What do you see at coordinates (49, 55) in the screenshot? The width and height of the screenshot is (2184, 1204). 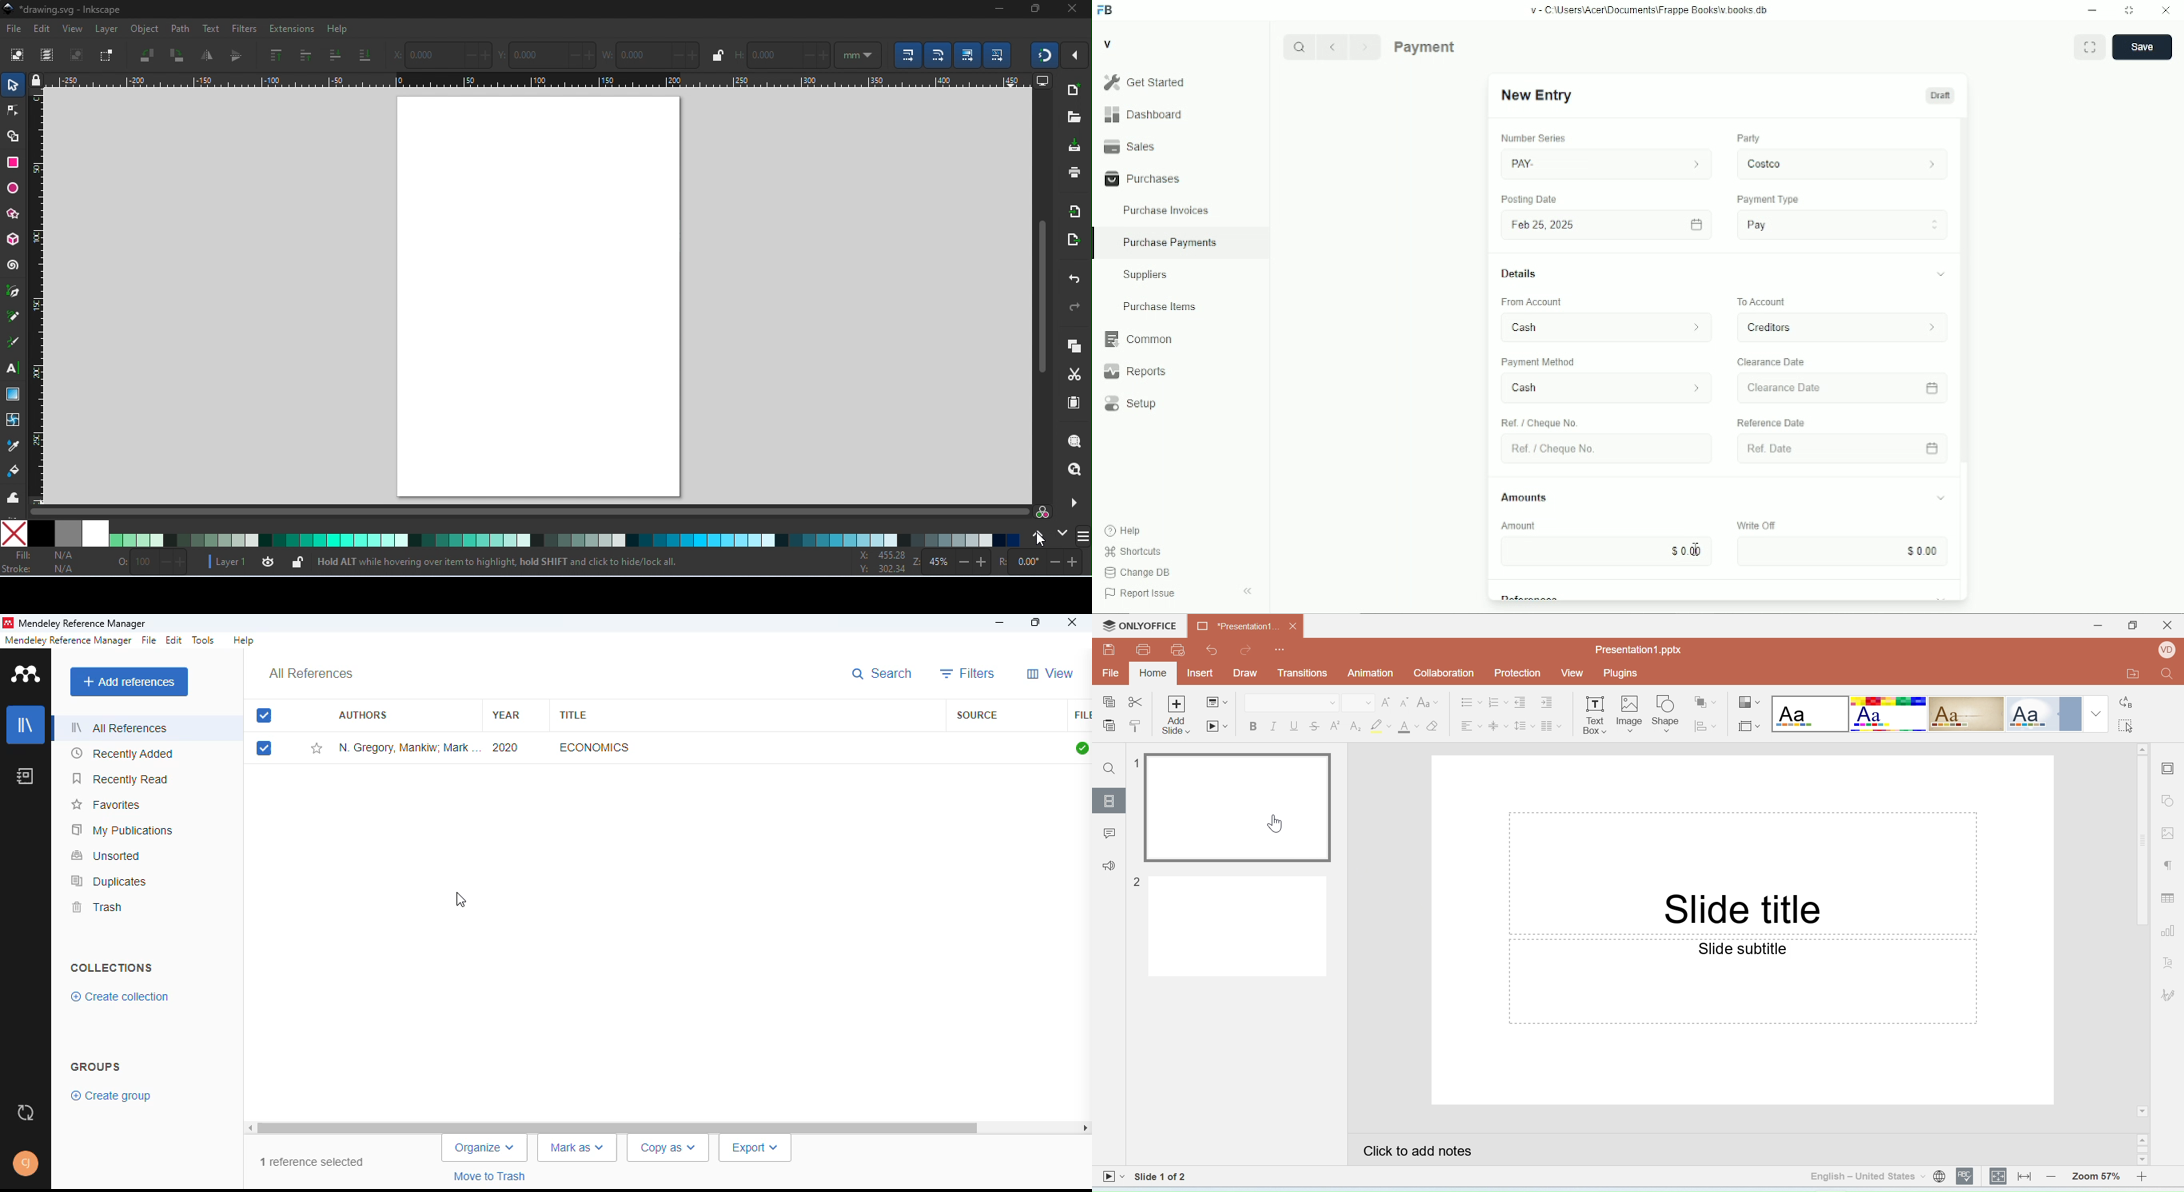 I see `select all in all layers` at bounding box center [49, 55].